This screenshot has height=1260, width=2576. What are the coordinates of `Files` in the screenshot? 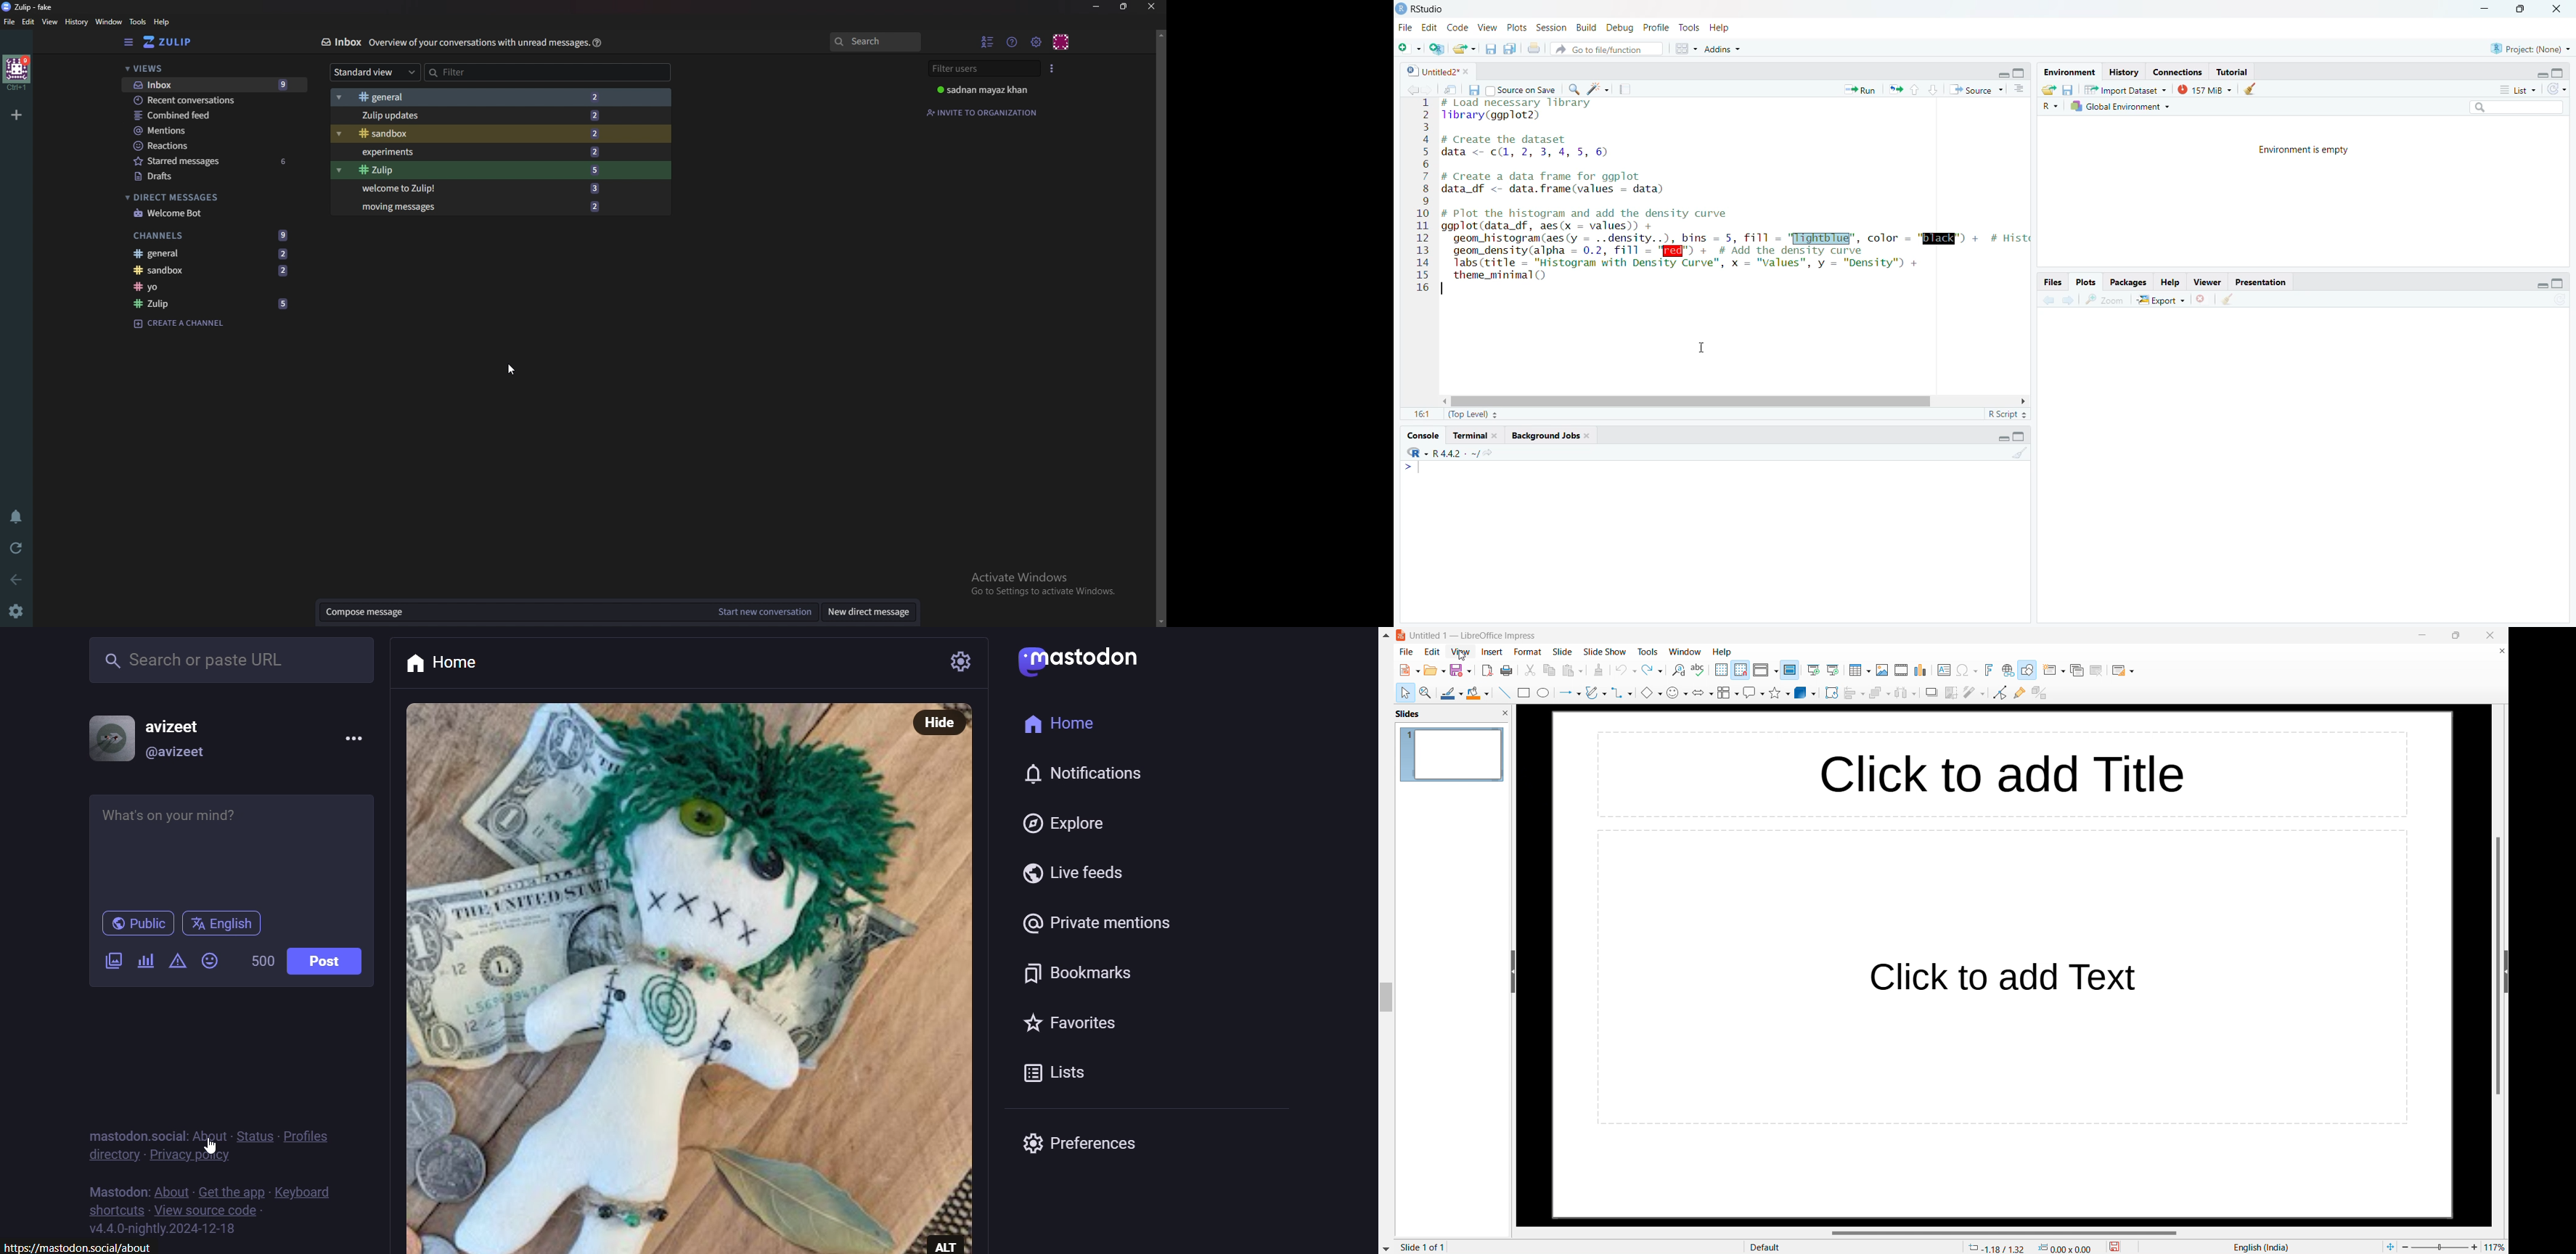 It's located at (2053, 282).